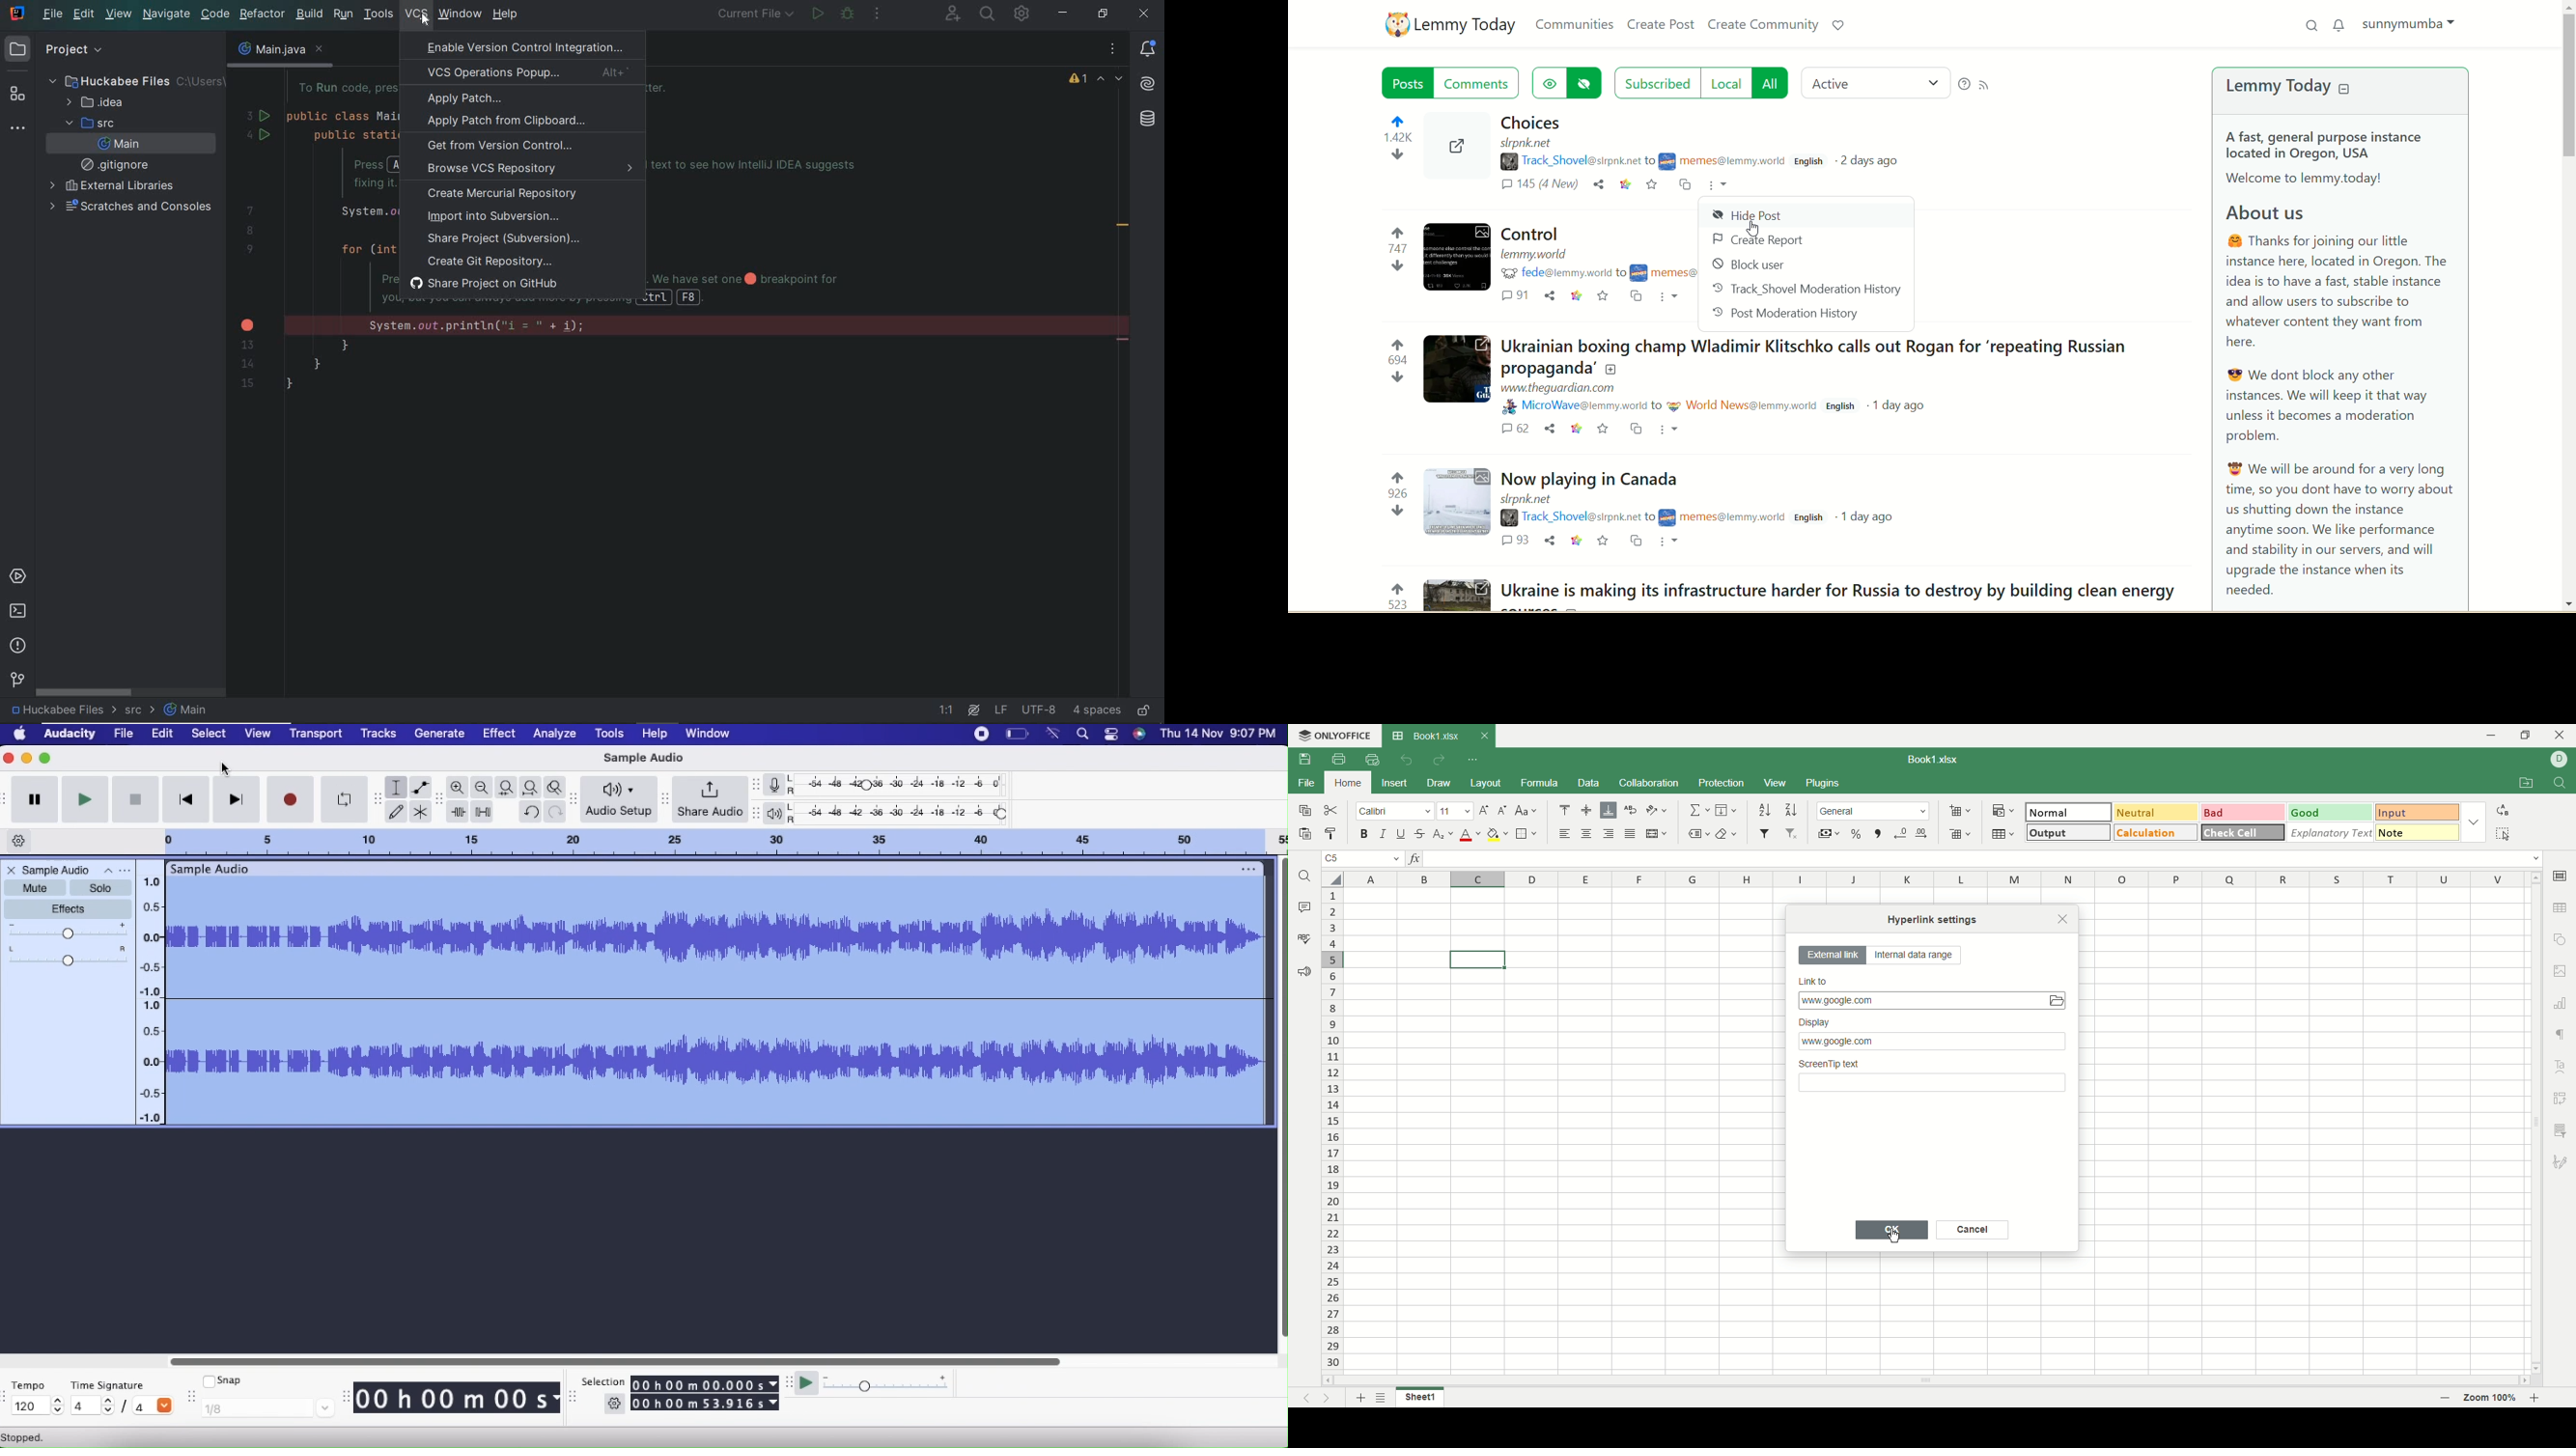  What do you see at coordinates (2563, 1004) in the screenshot?
I see `chart setting` at bounding box center [2563, 1004].